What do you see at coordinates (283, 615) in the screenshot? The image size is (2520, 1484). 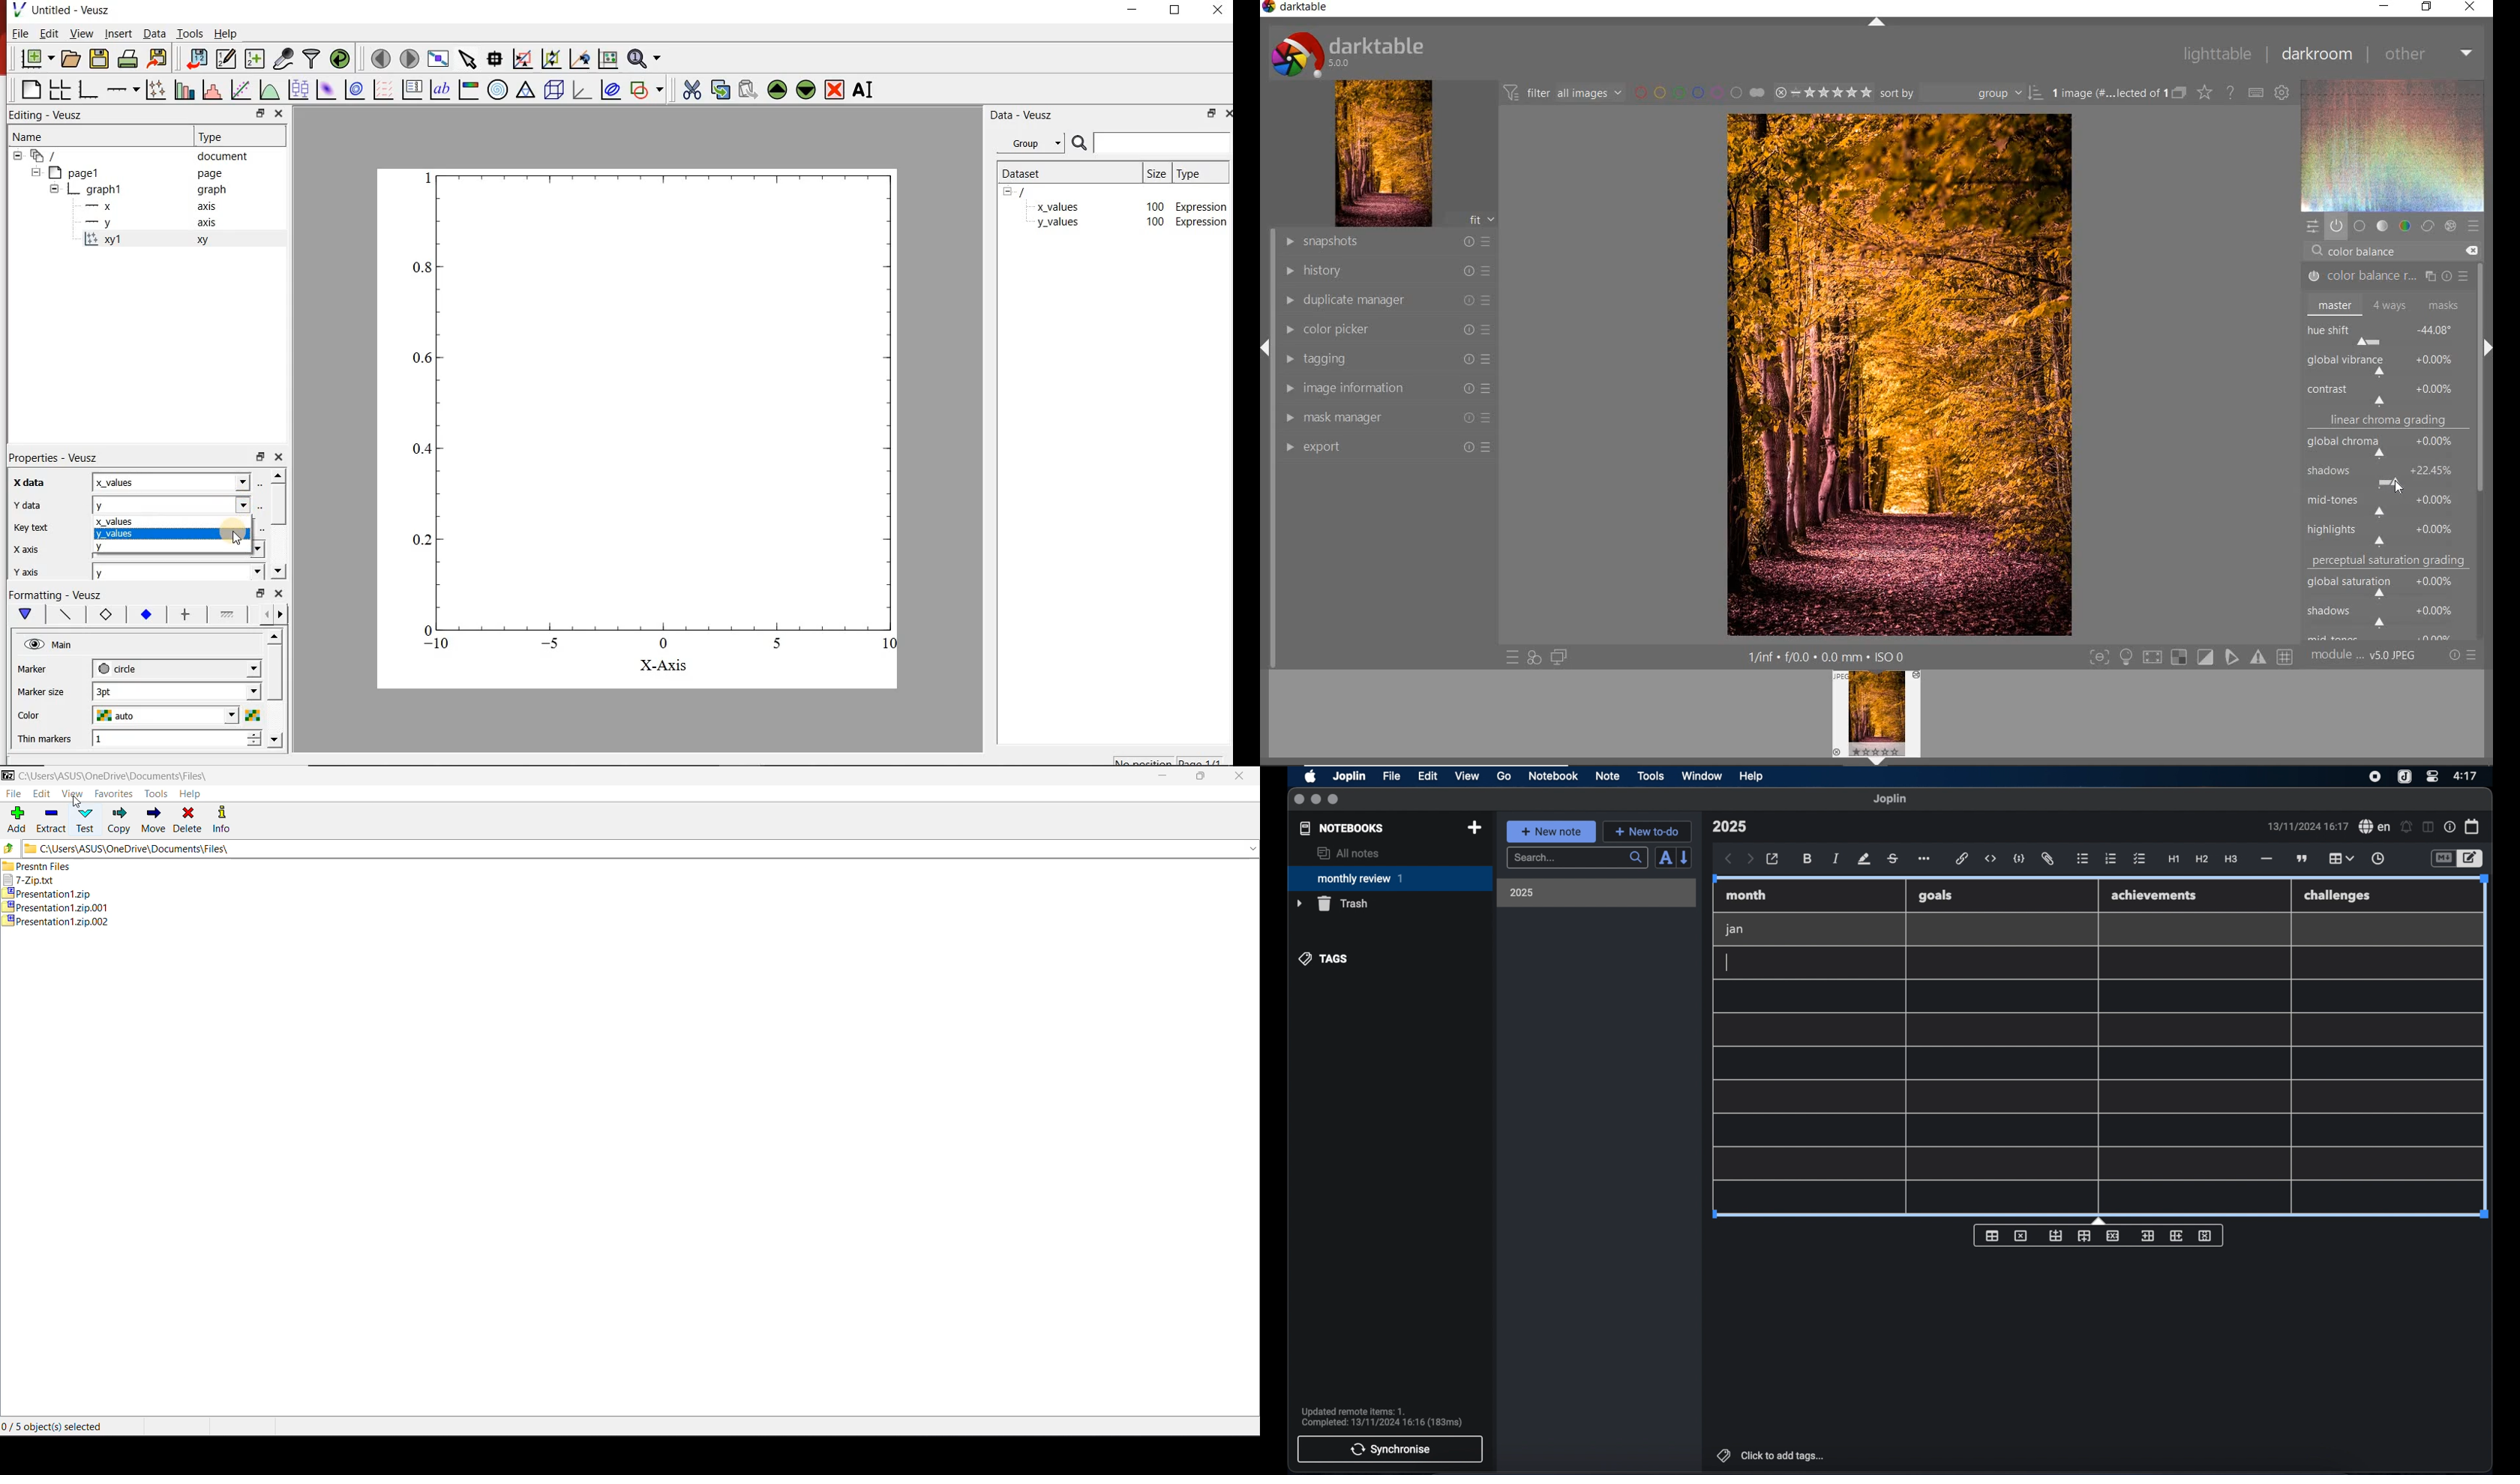 I see `next options` at bounding box center [283, 615].